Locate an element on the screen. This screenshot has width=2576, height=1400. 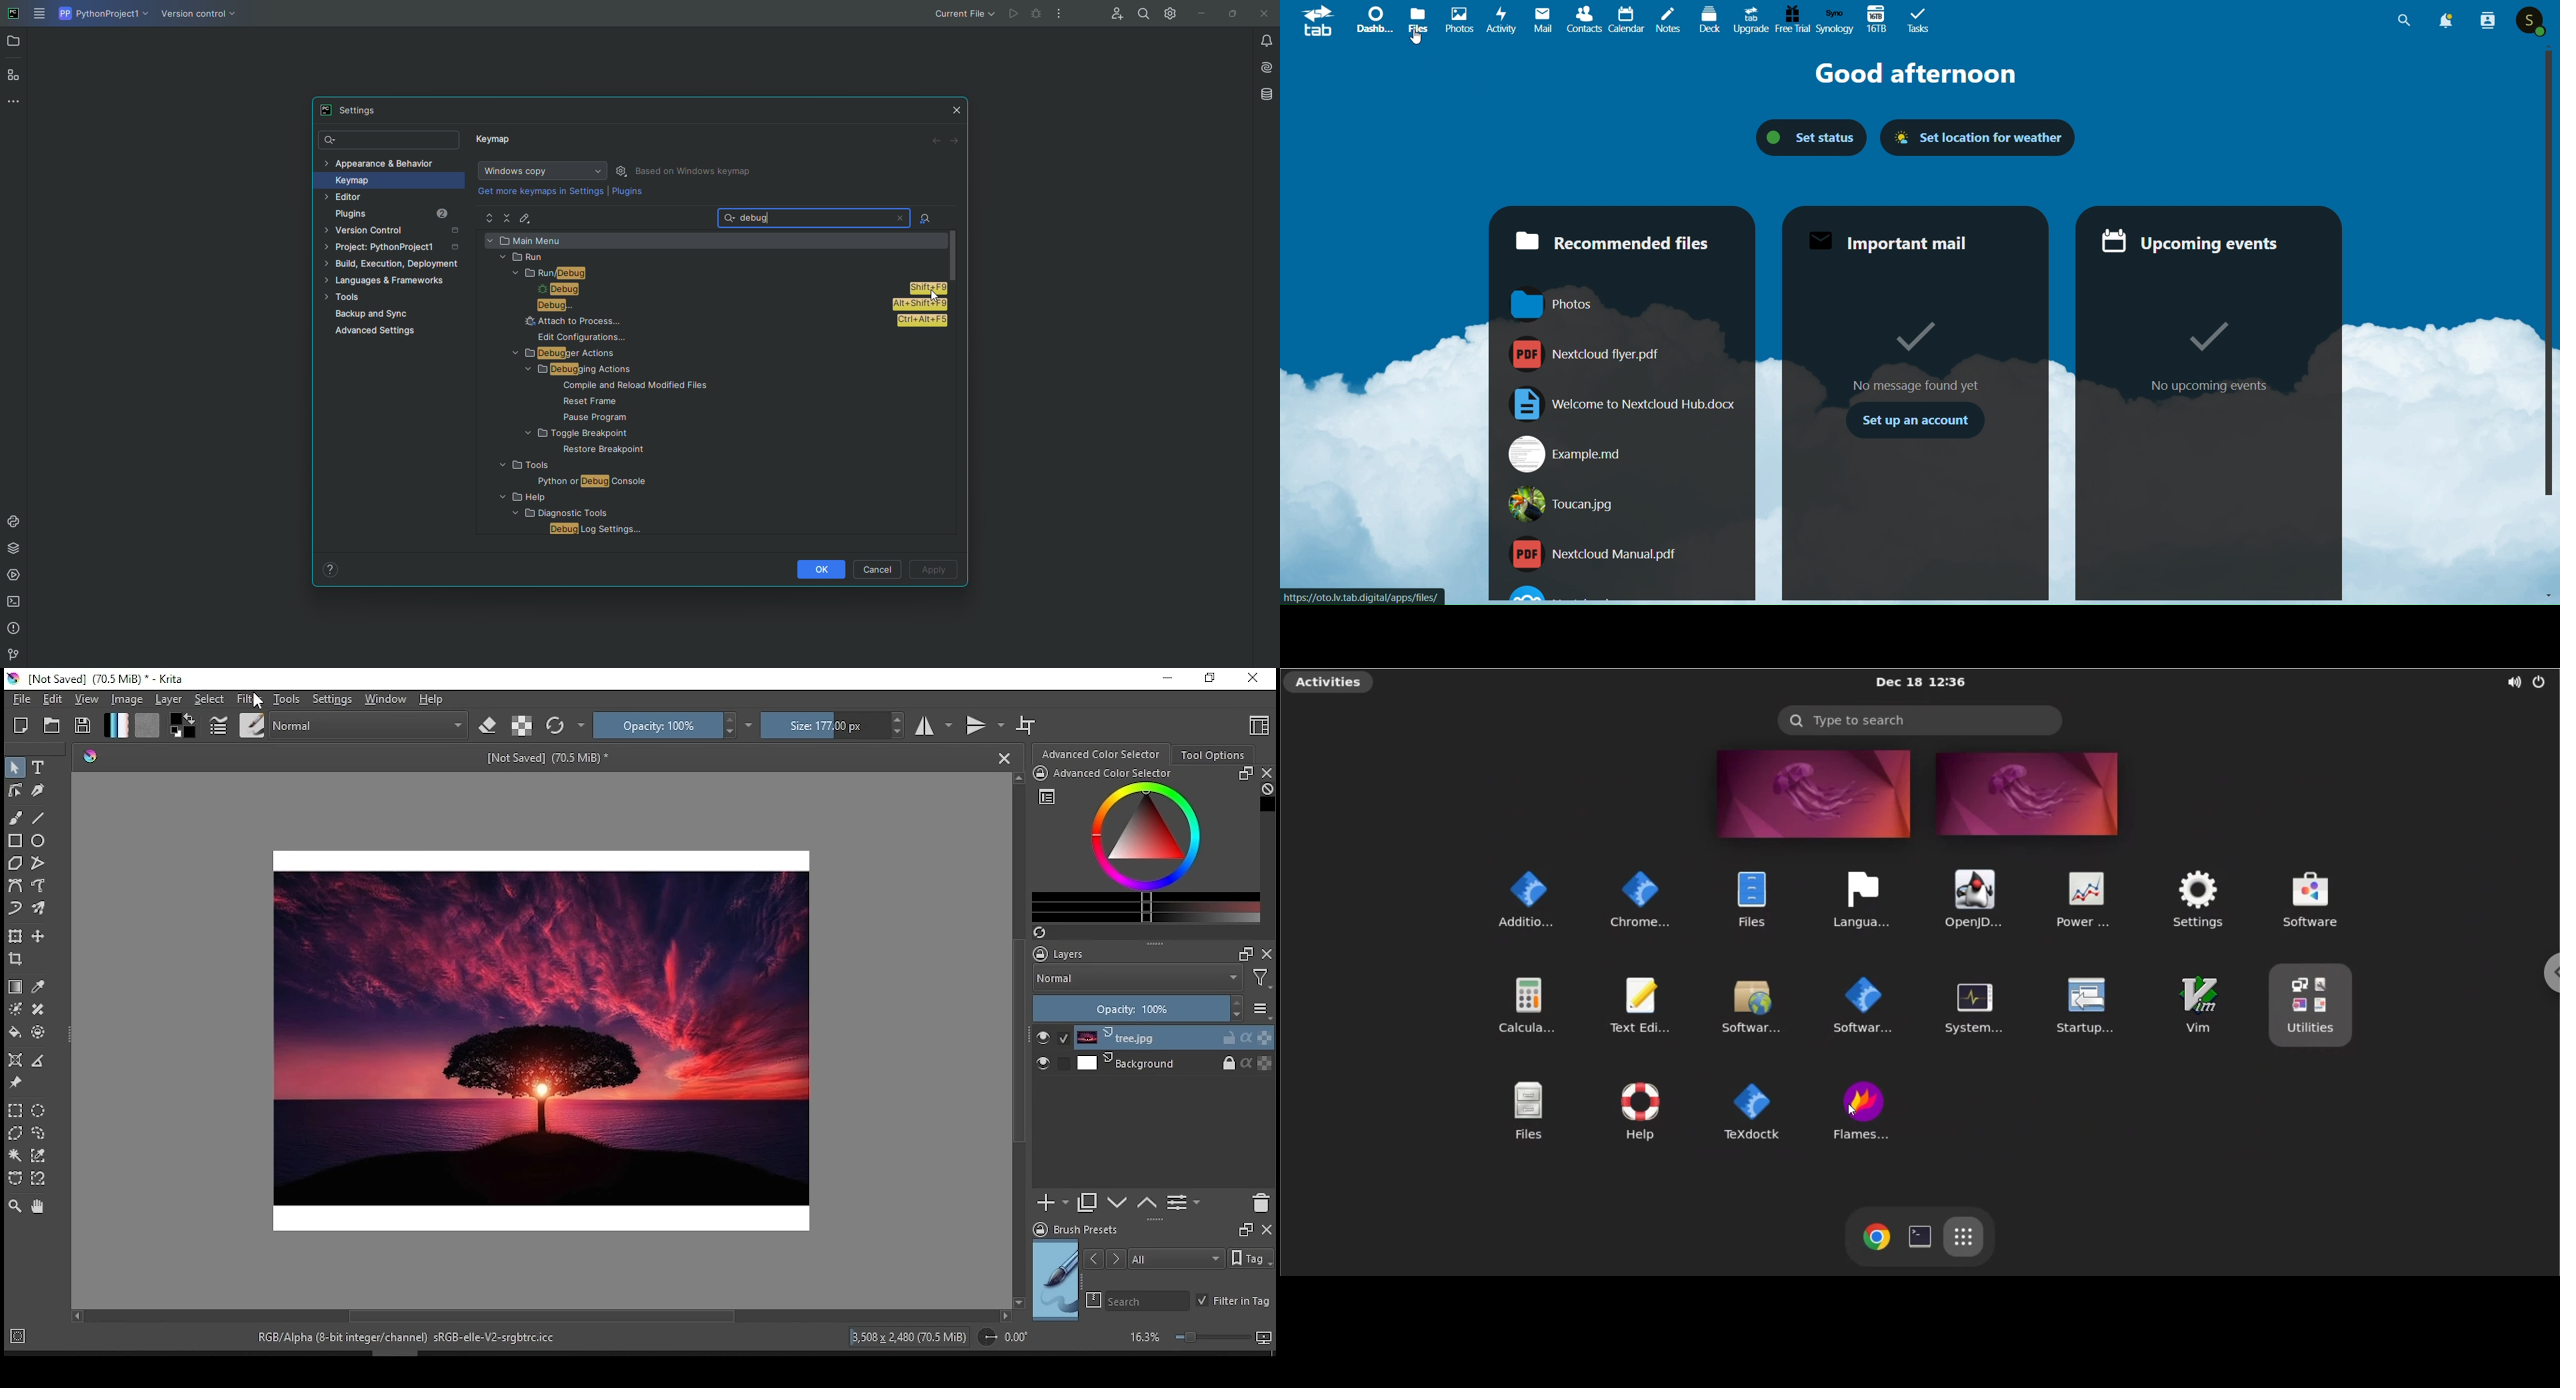
FILE NAME is located at coordinates (569, 481).